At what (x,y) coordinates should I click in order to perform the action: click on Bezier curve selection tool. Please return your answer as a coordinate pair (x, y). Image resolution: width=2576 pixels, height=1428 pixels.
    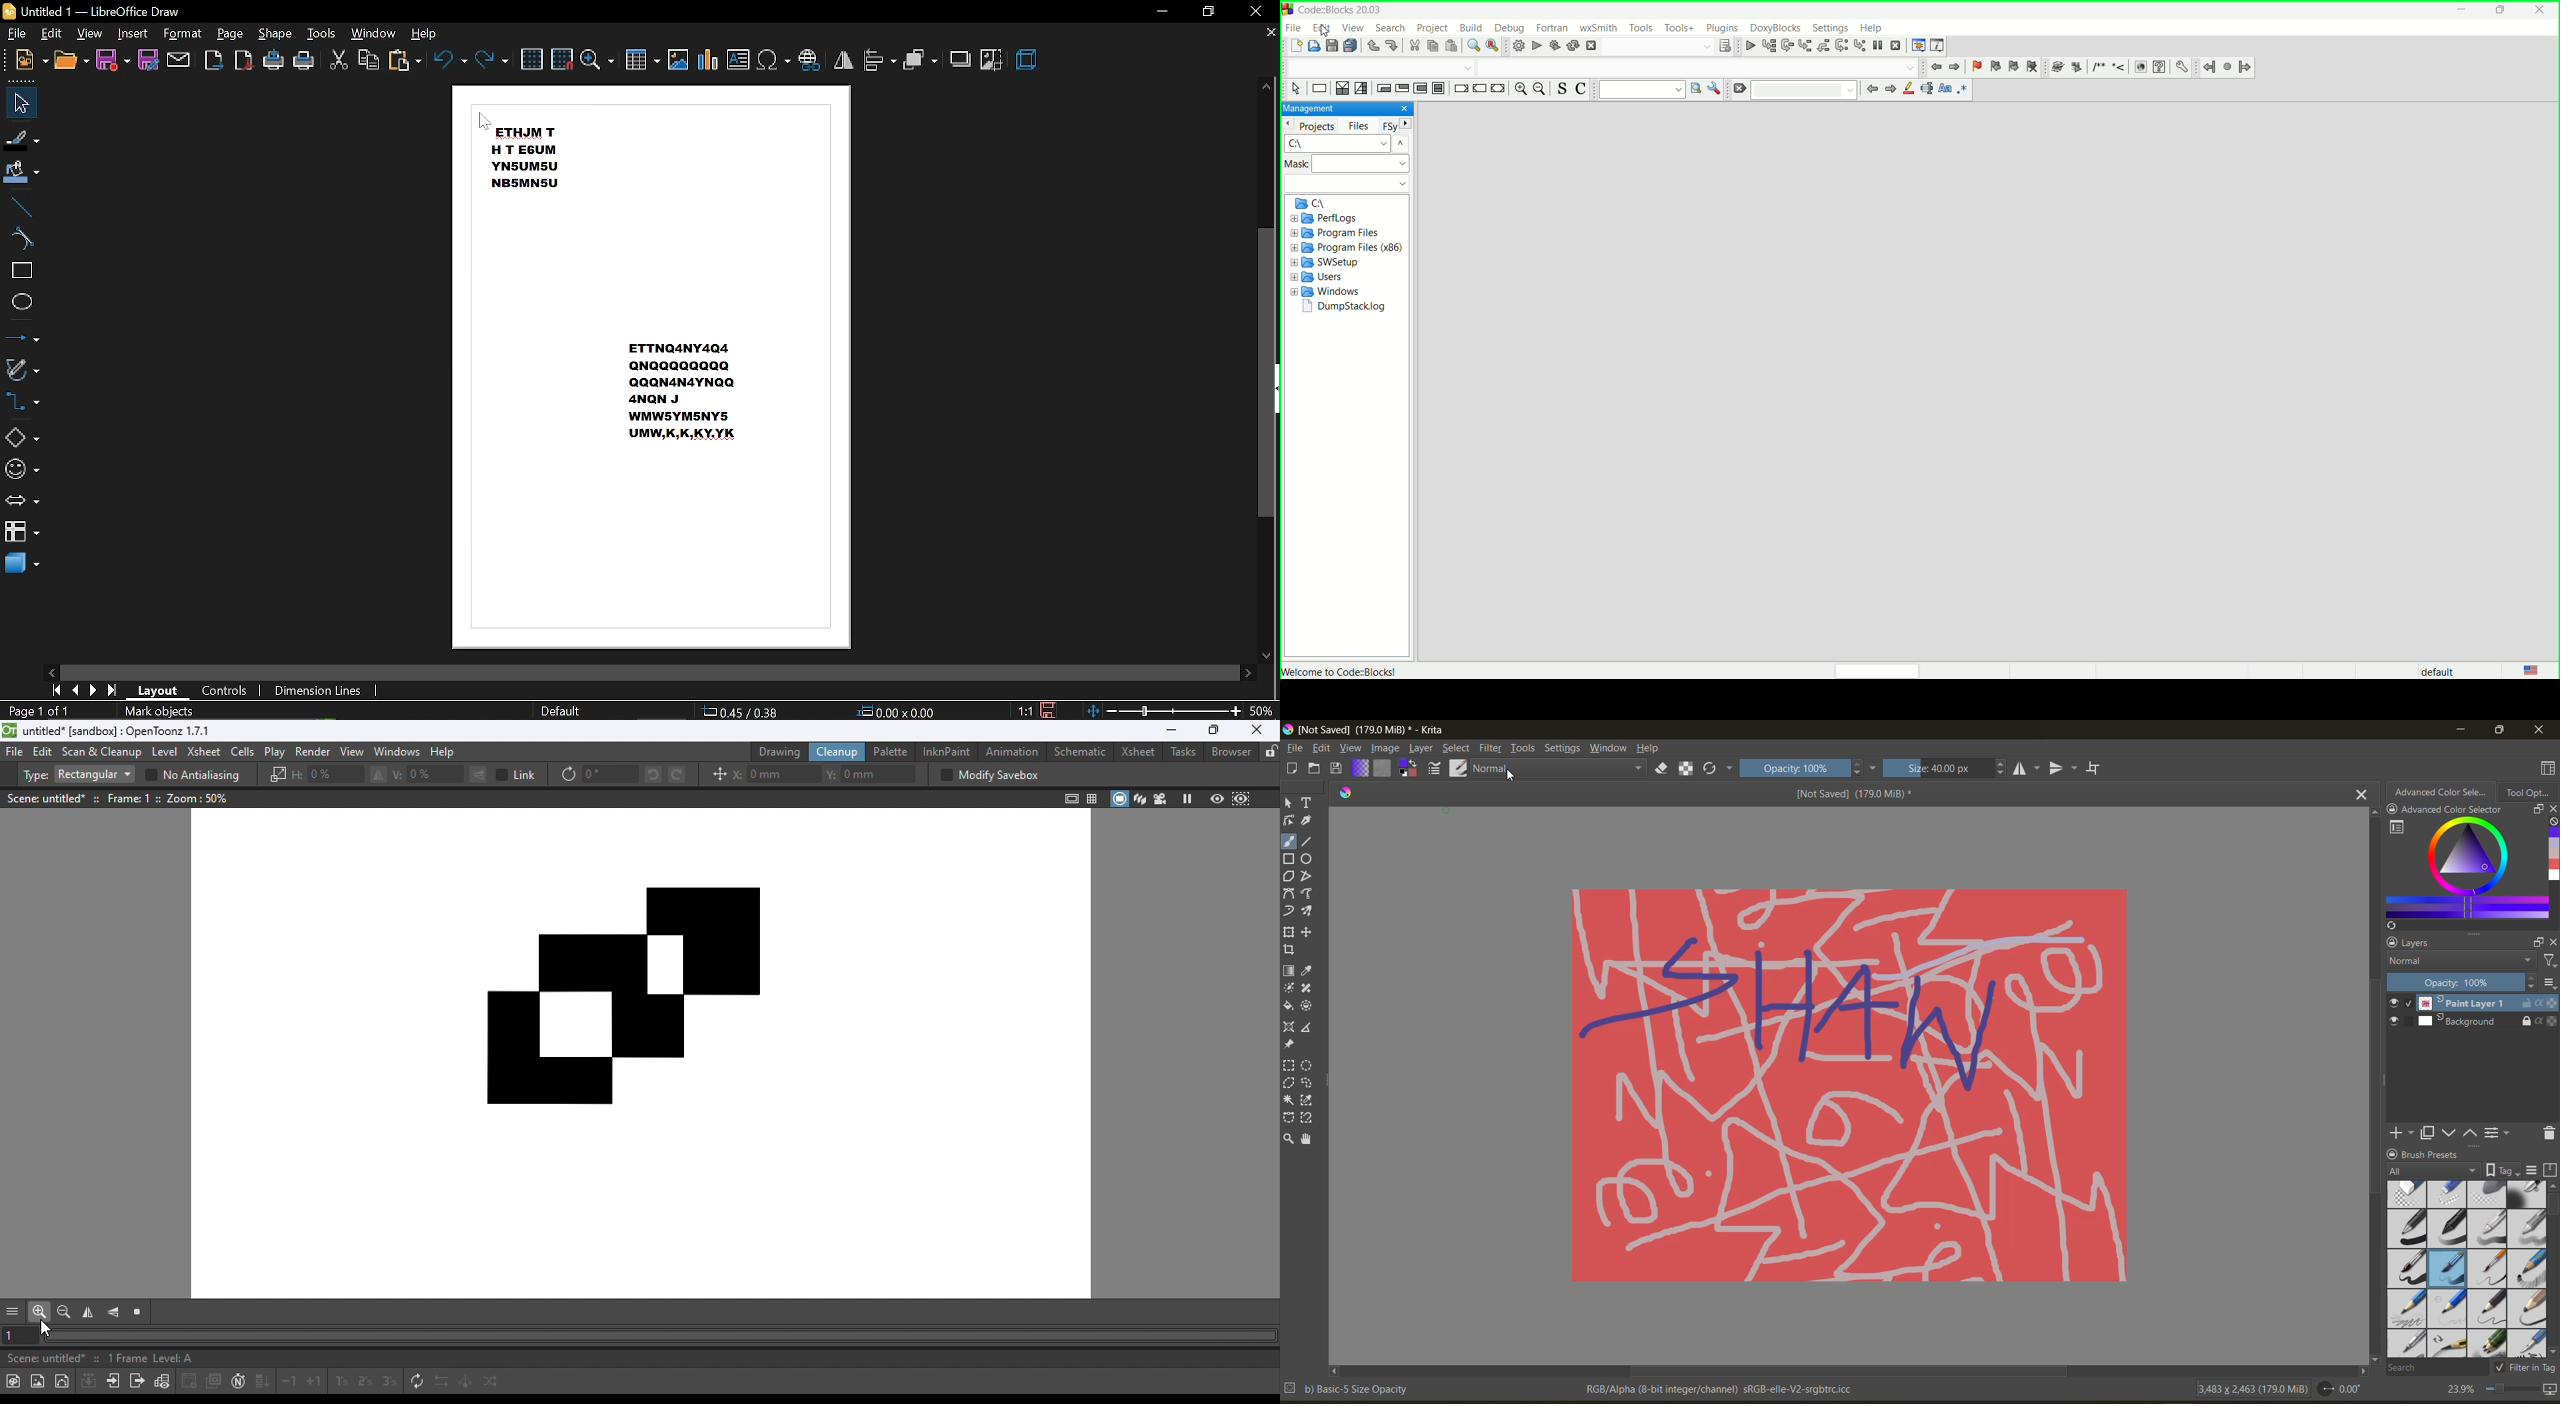
    Looking at the image, I should click on (1290, 1118).